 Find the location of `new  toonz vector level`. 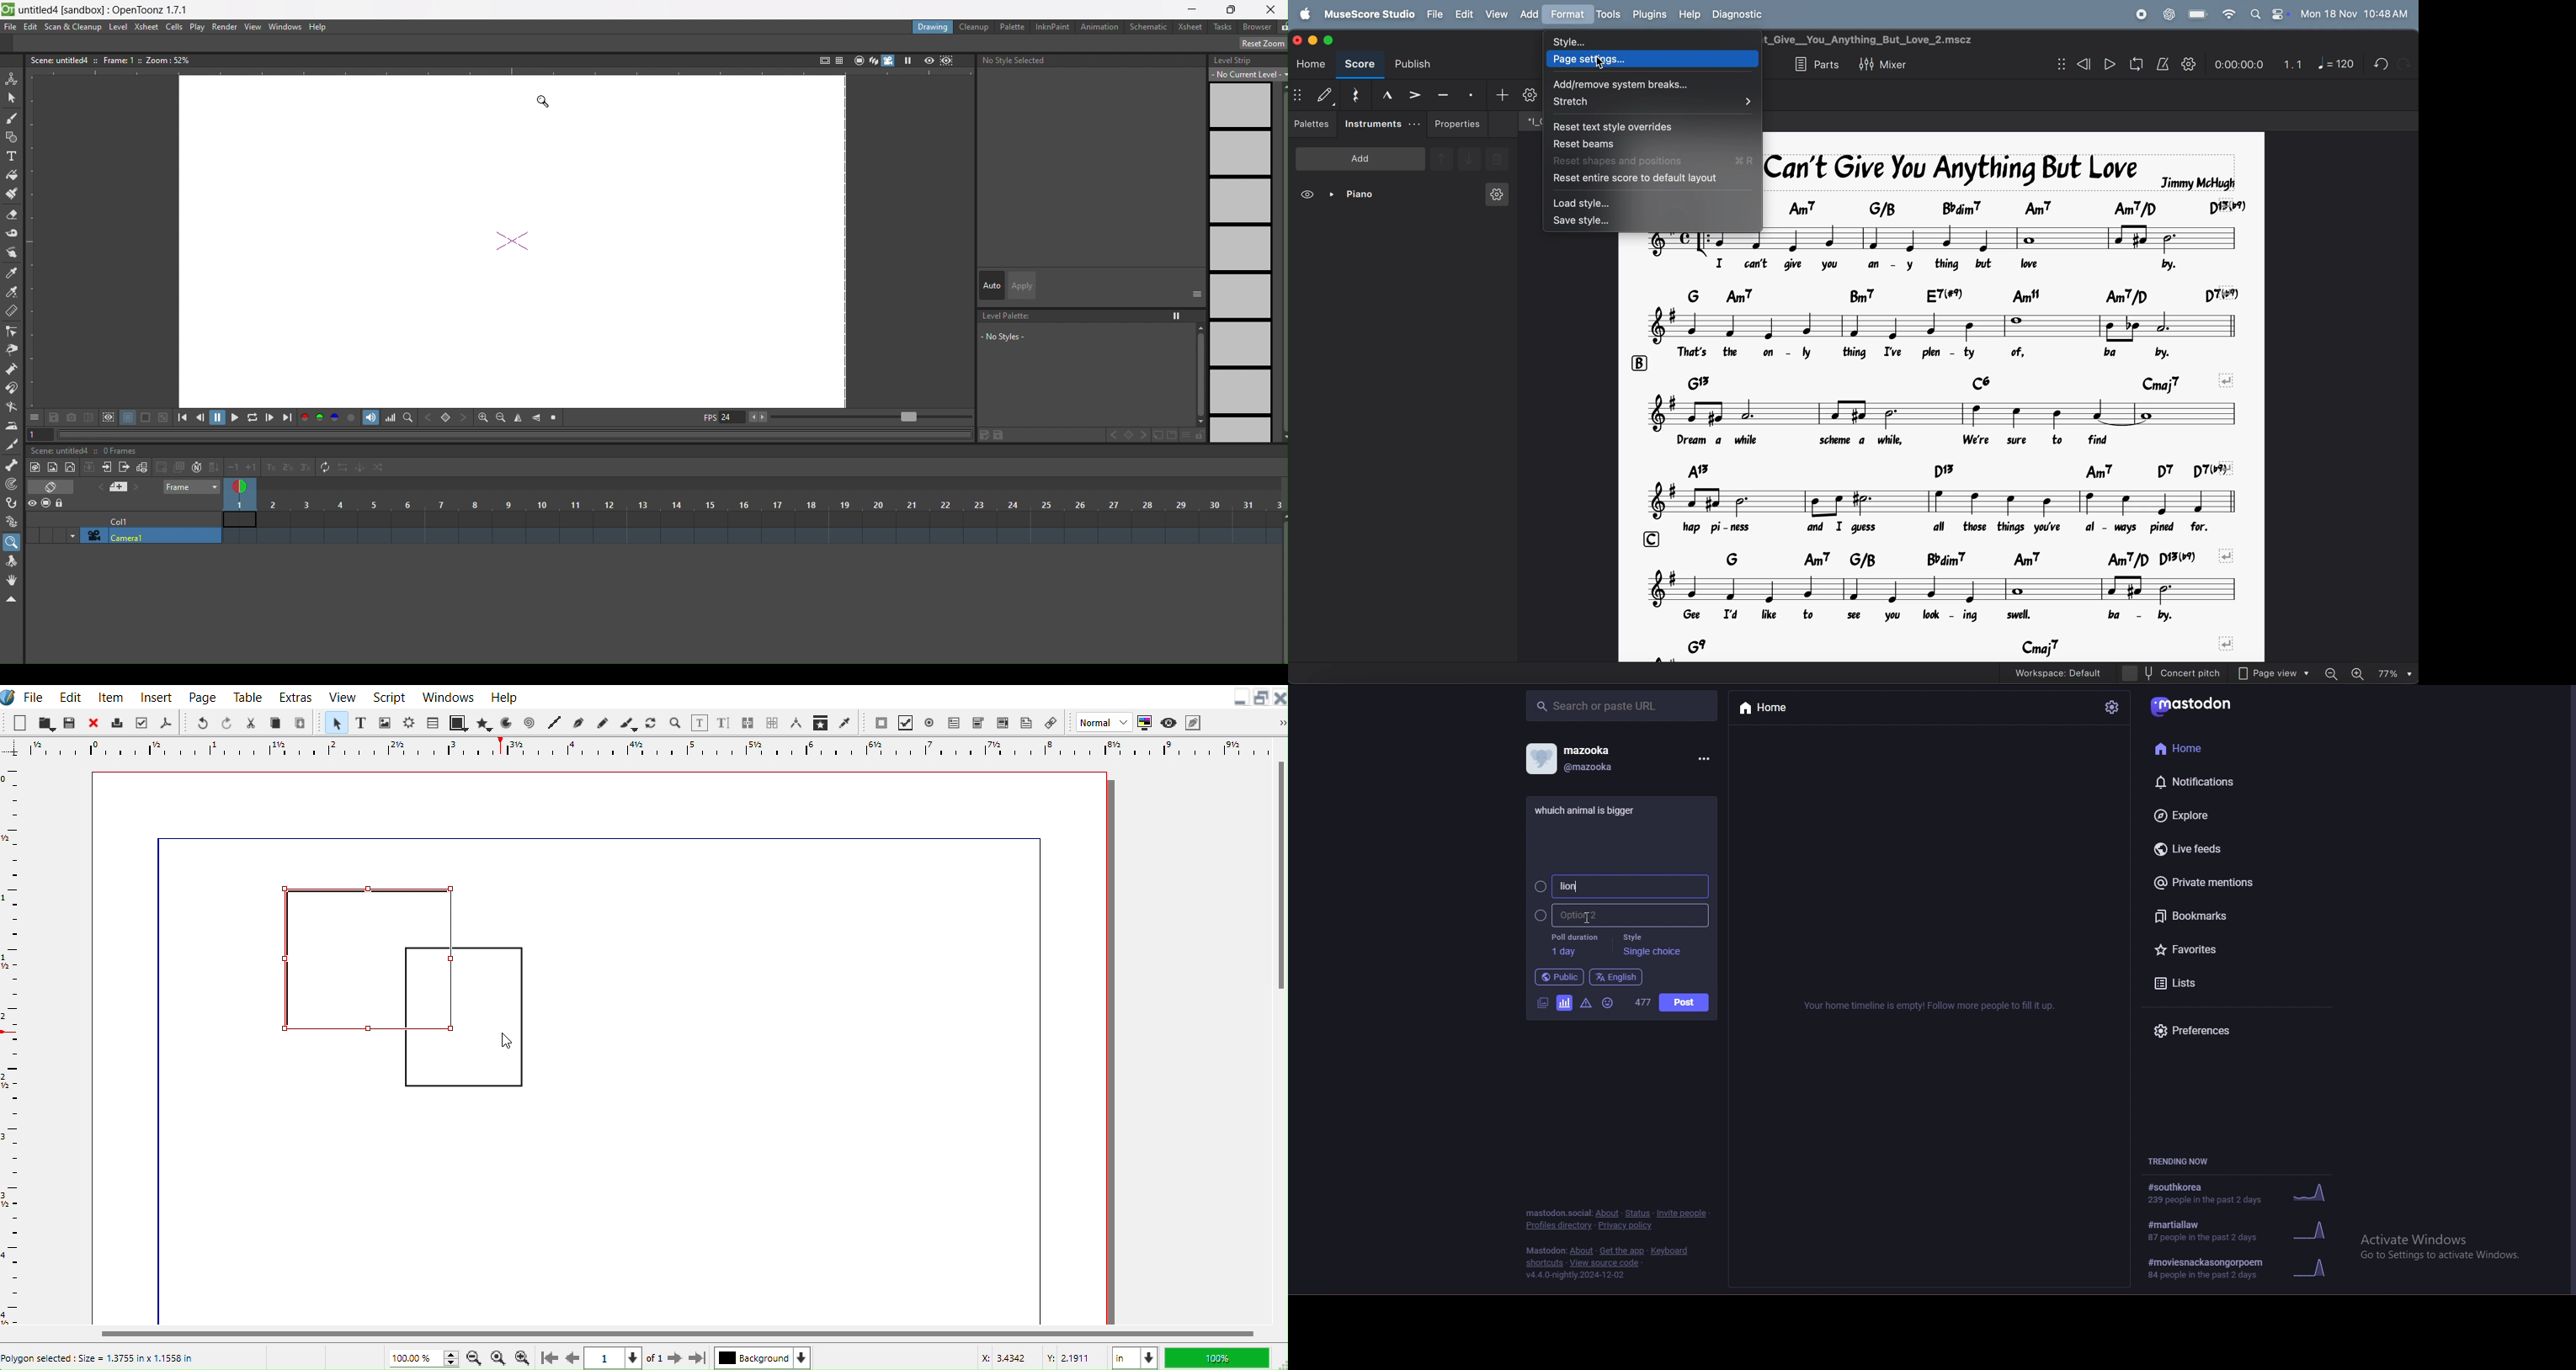

new  toonz vector level is located at coordinates (52, 467).